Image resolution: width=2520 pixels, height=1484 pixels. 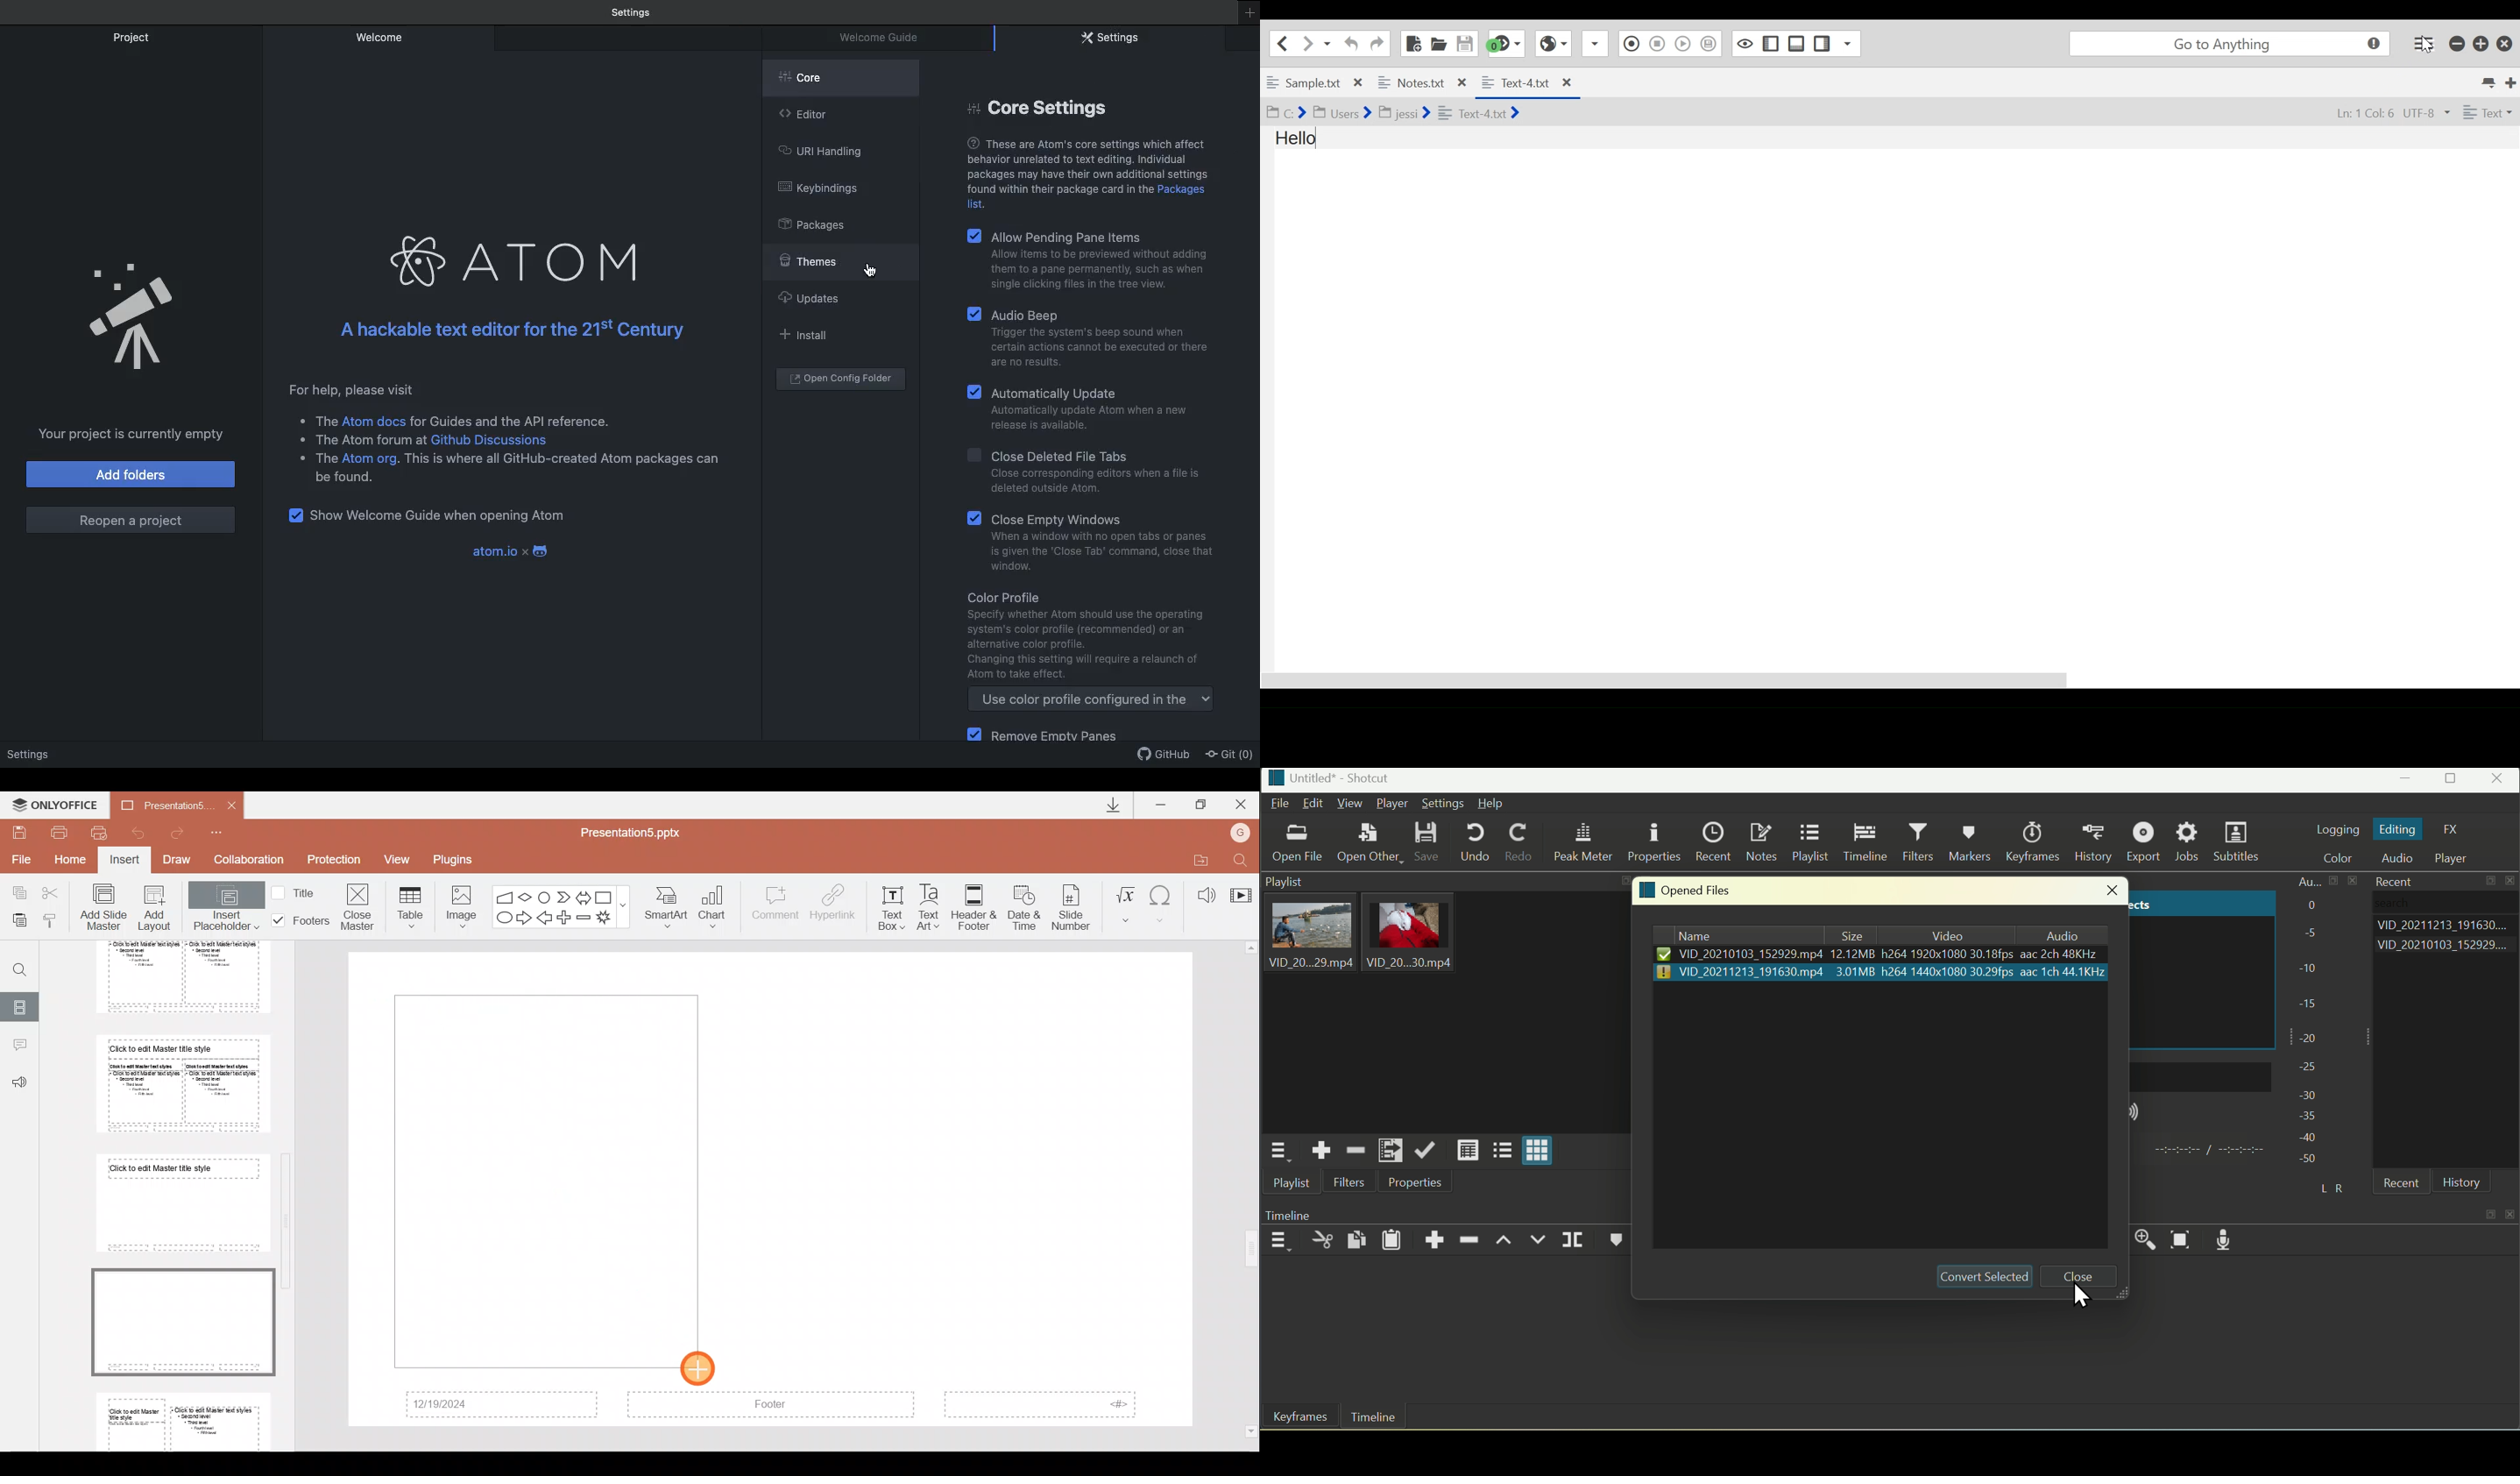 I want to click on Presentation slide, so click(x=982, y=1191).